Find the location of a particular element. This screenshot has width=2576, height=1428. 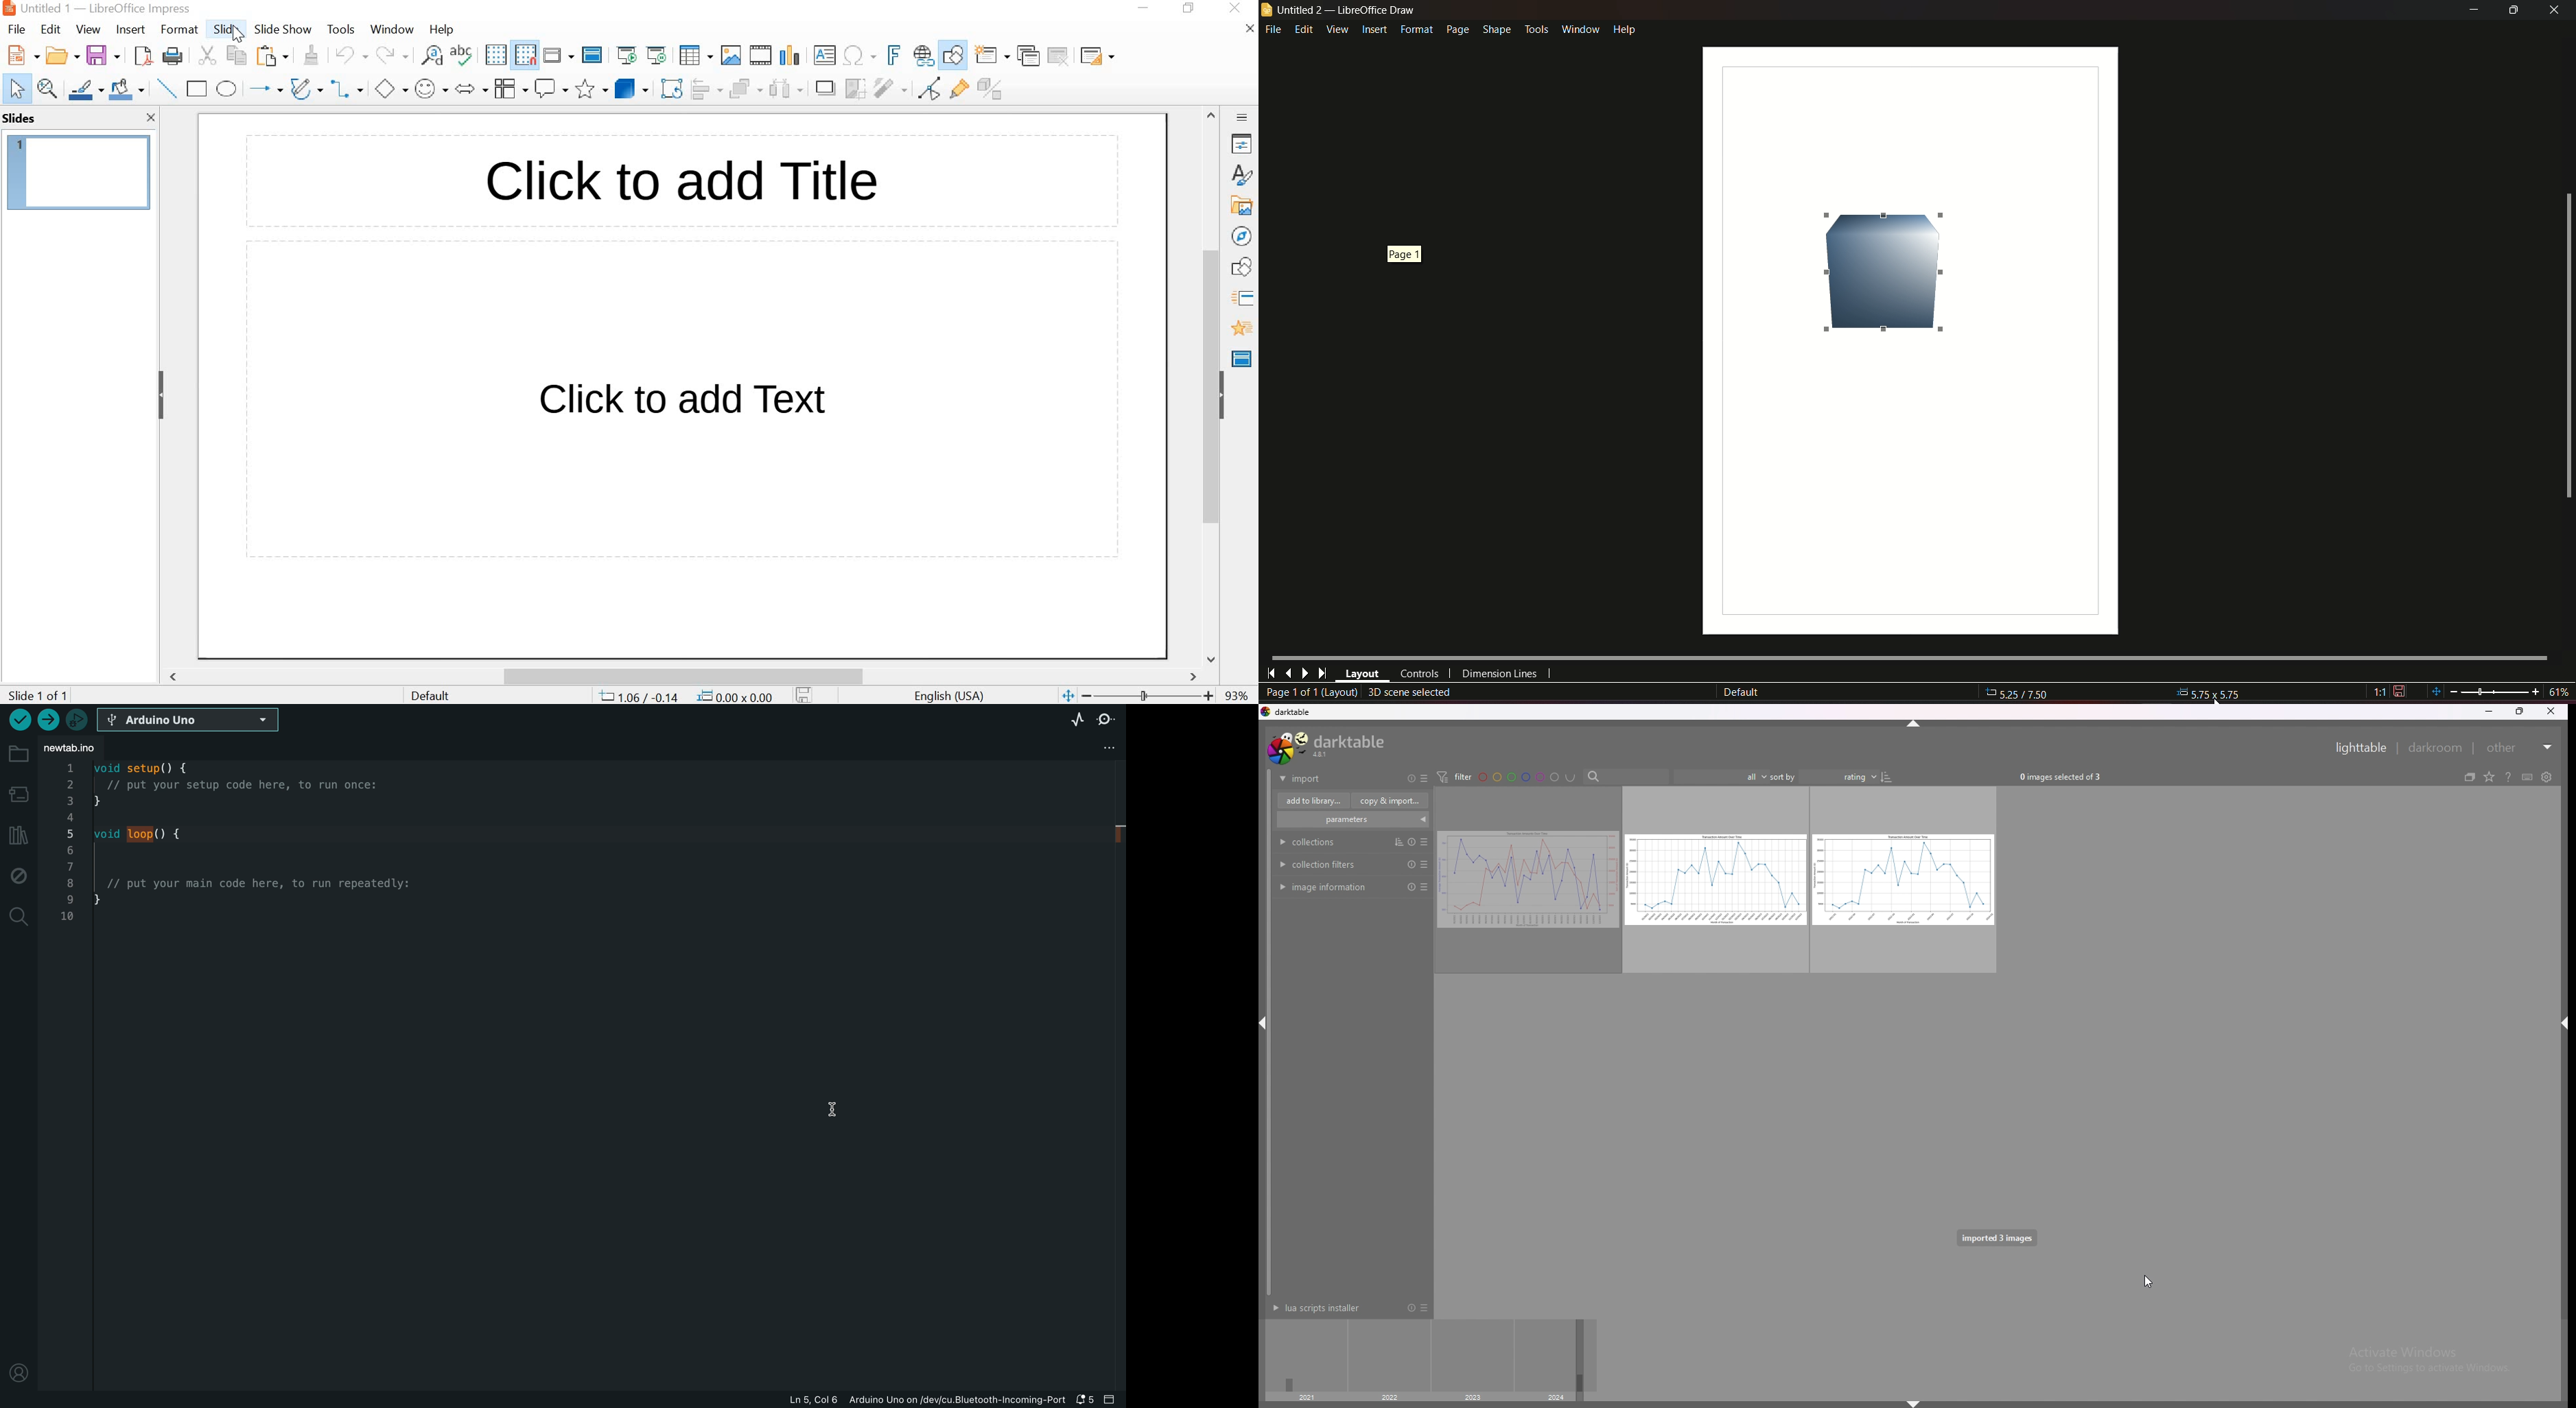

SAVE is located at coordinates (104, 53).